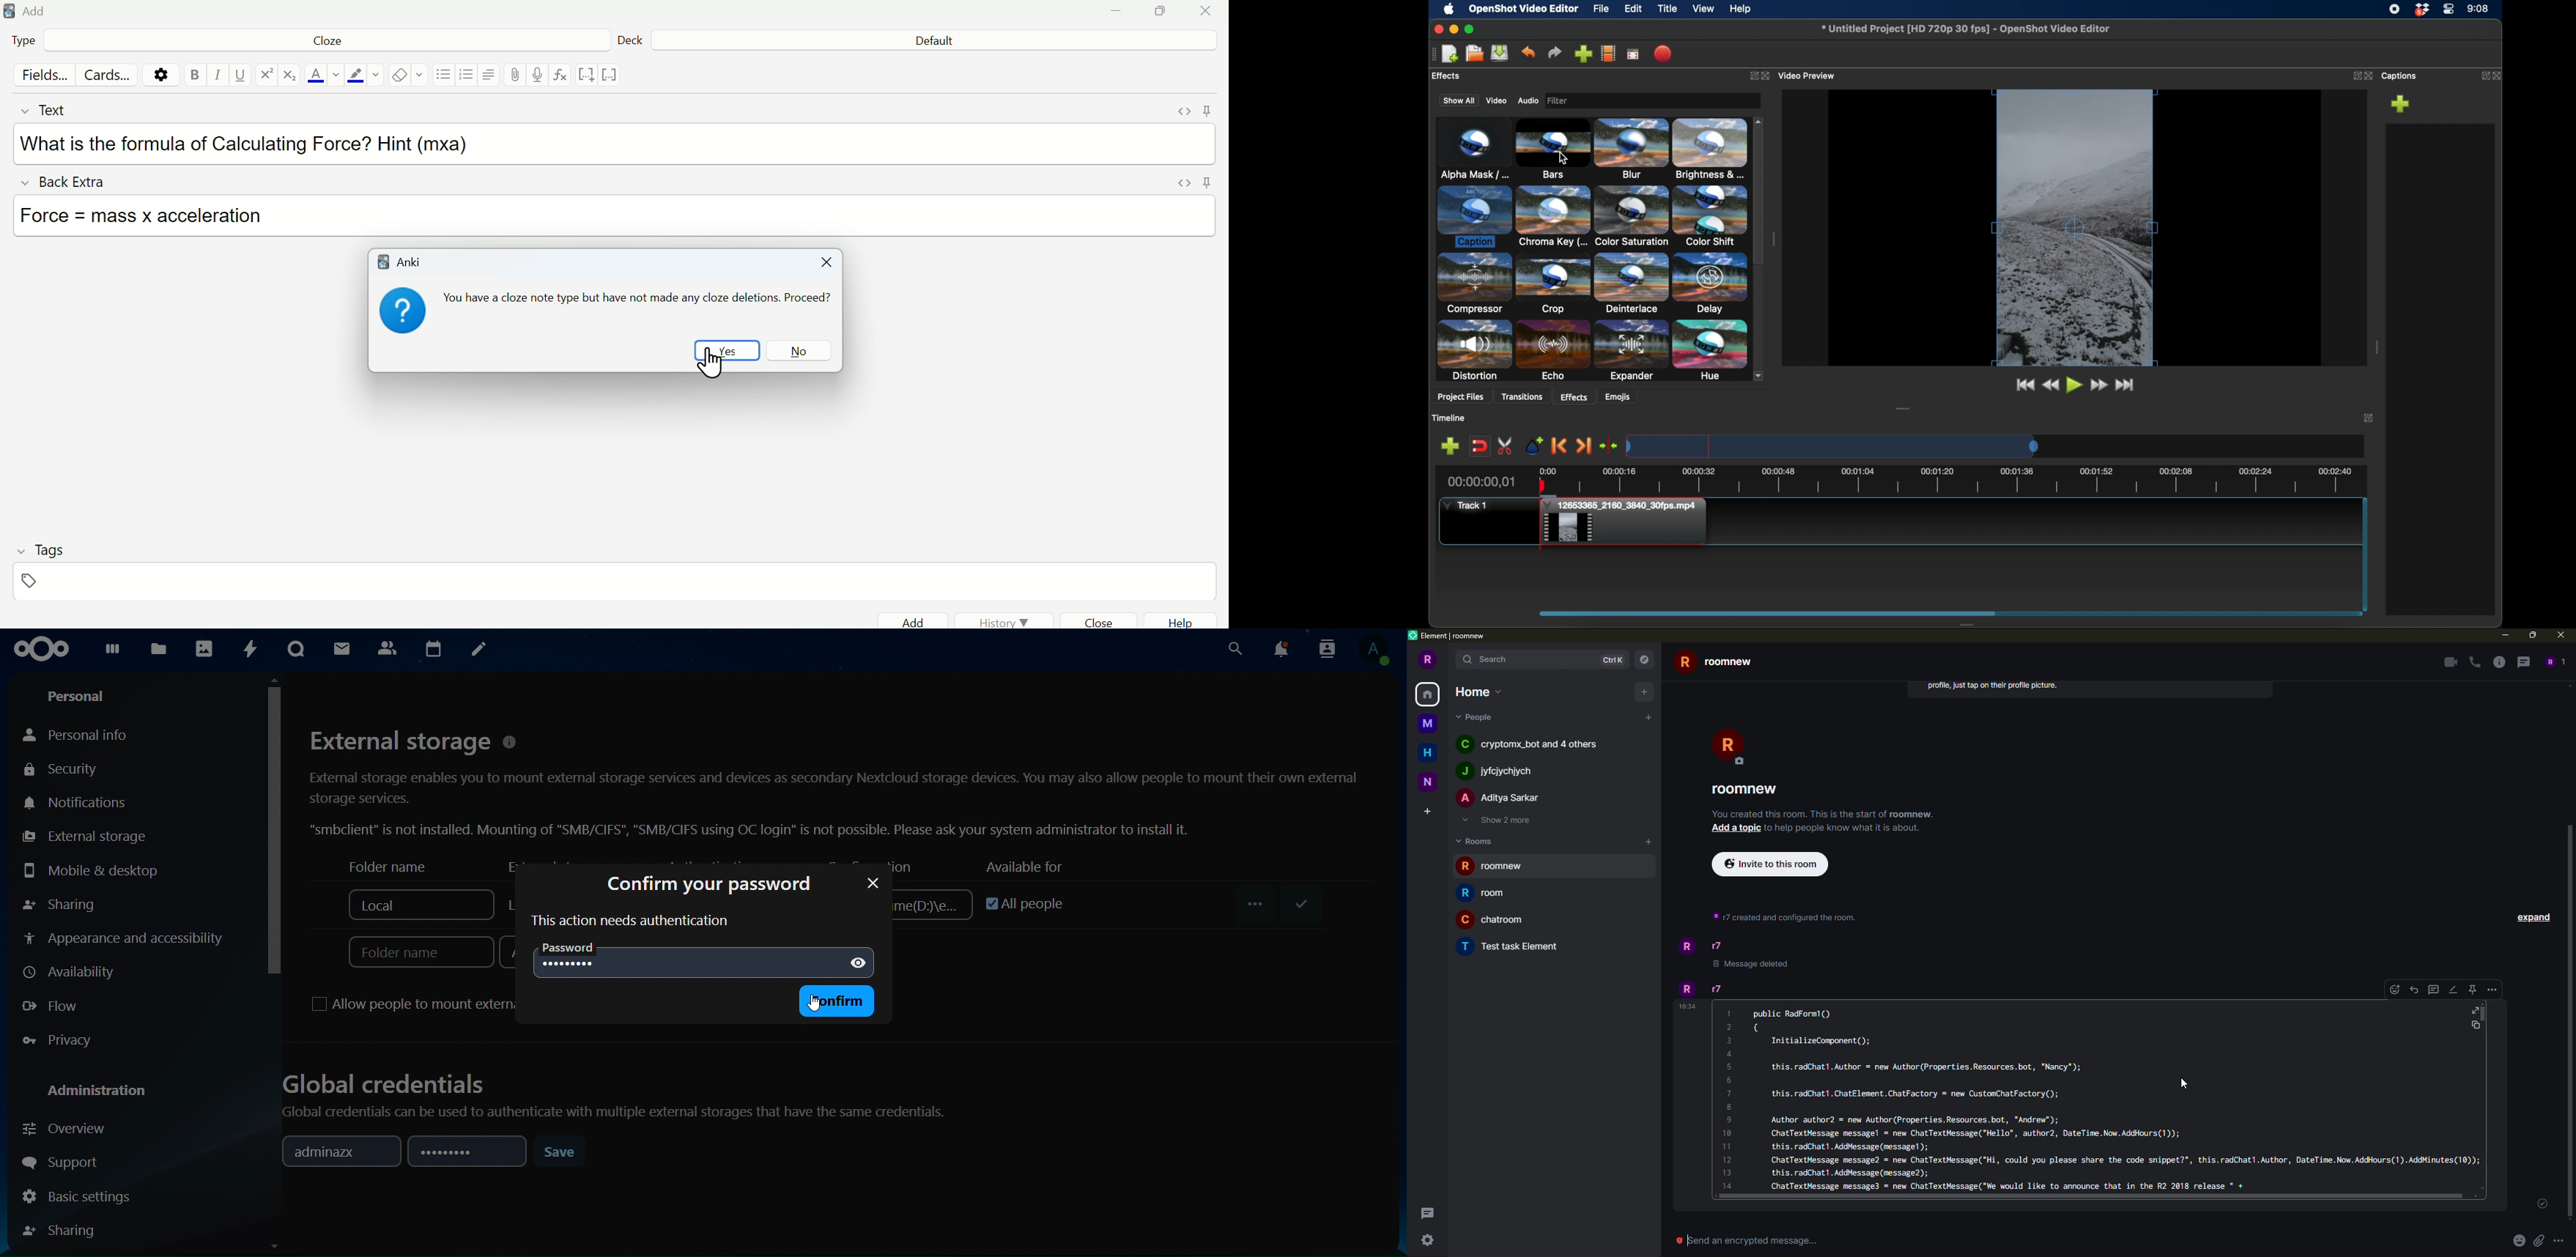 The height and width of the screenshot is (1260, 2576). I want to click on password, so click(465, 1153).